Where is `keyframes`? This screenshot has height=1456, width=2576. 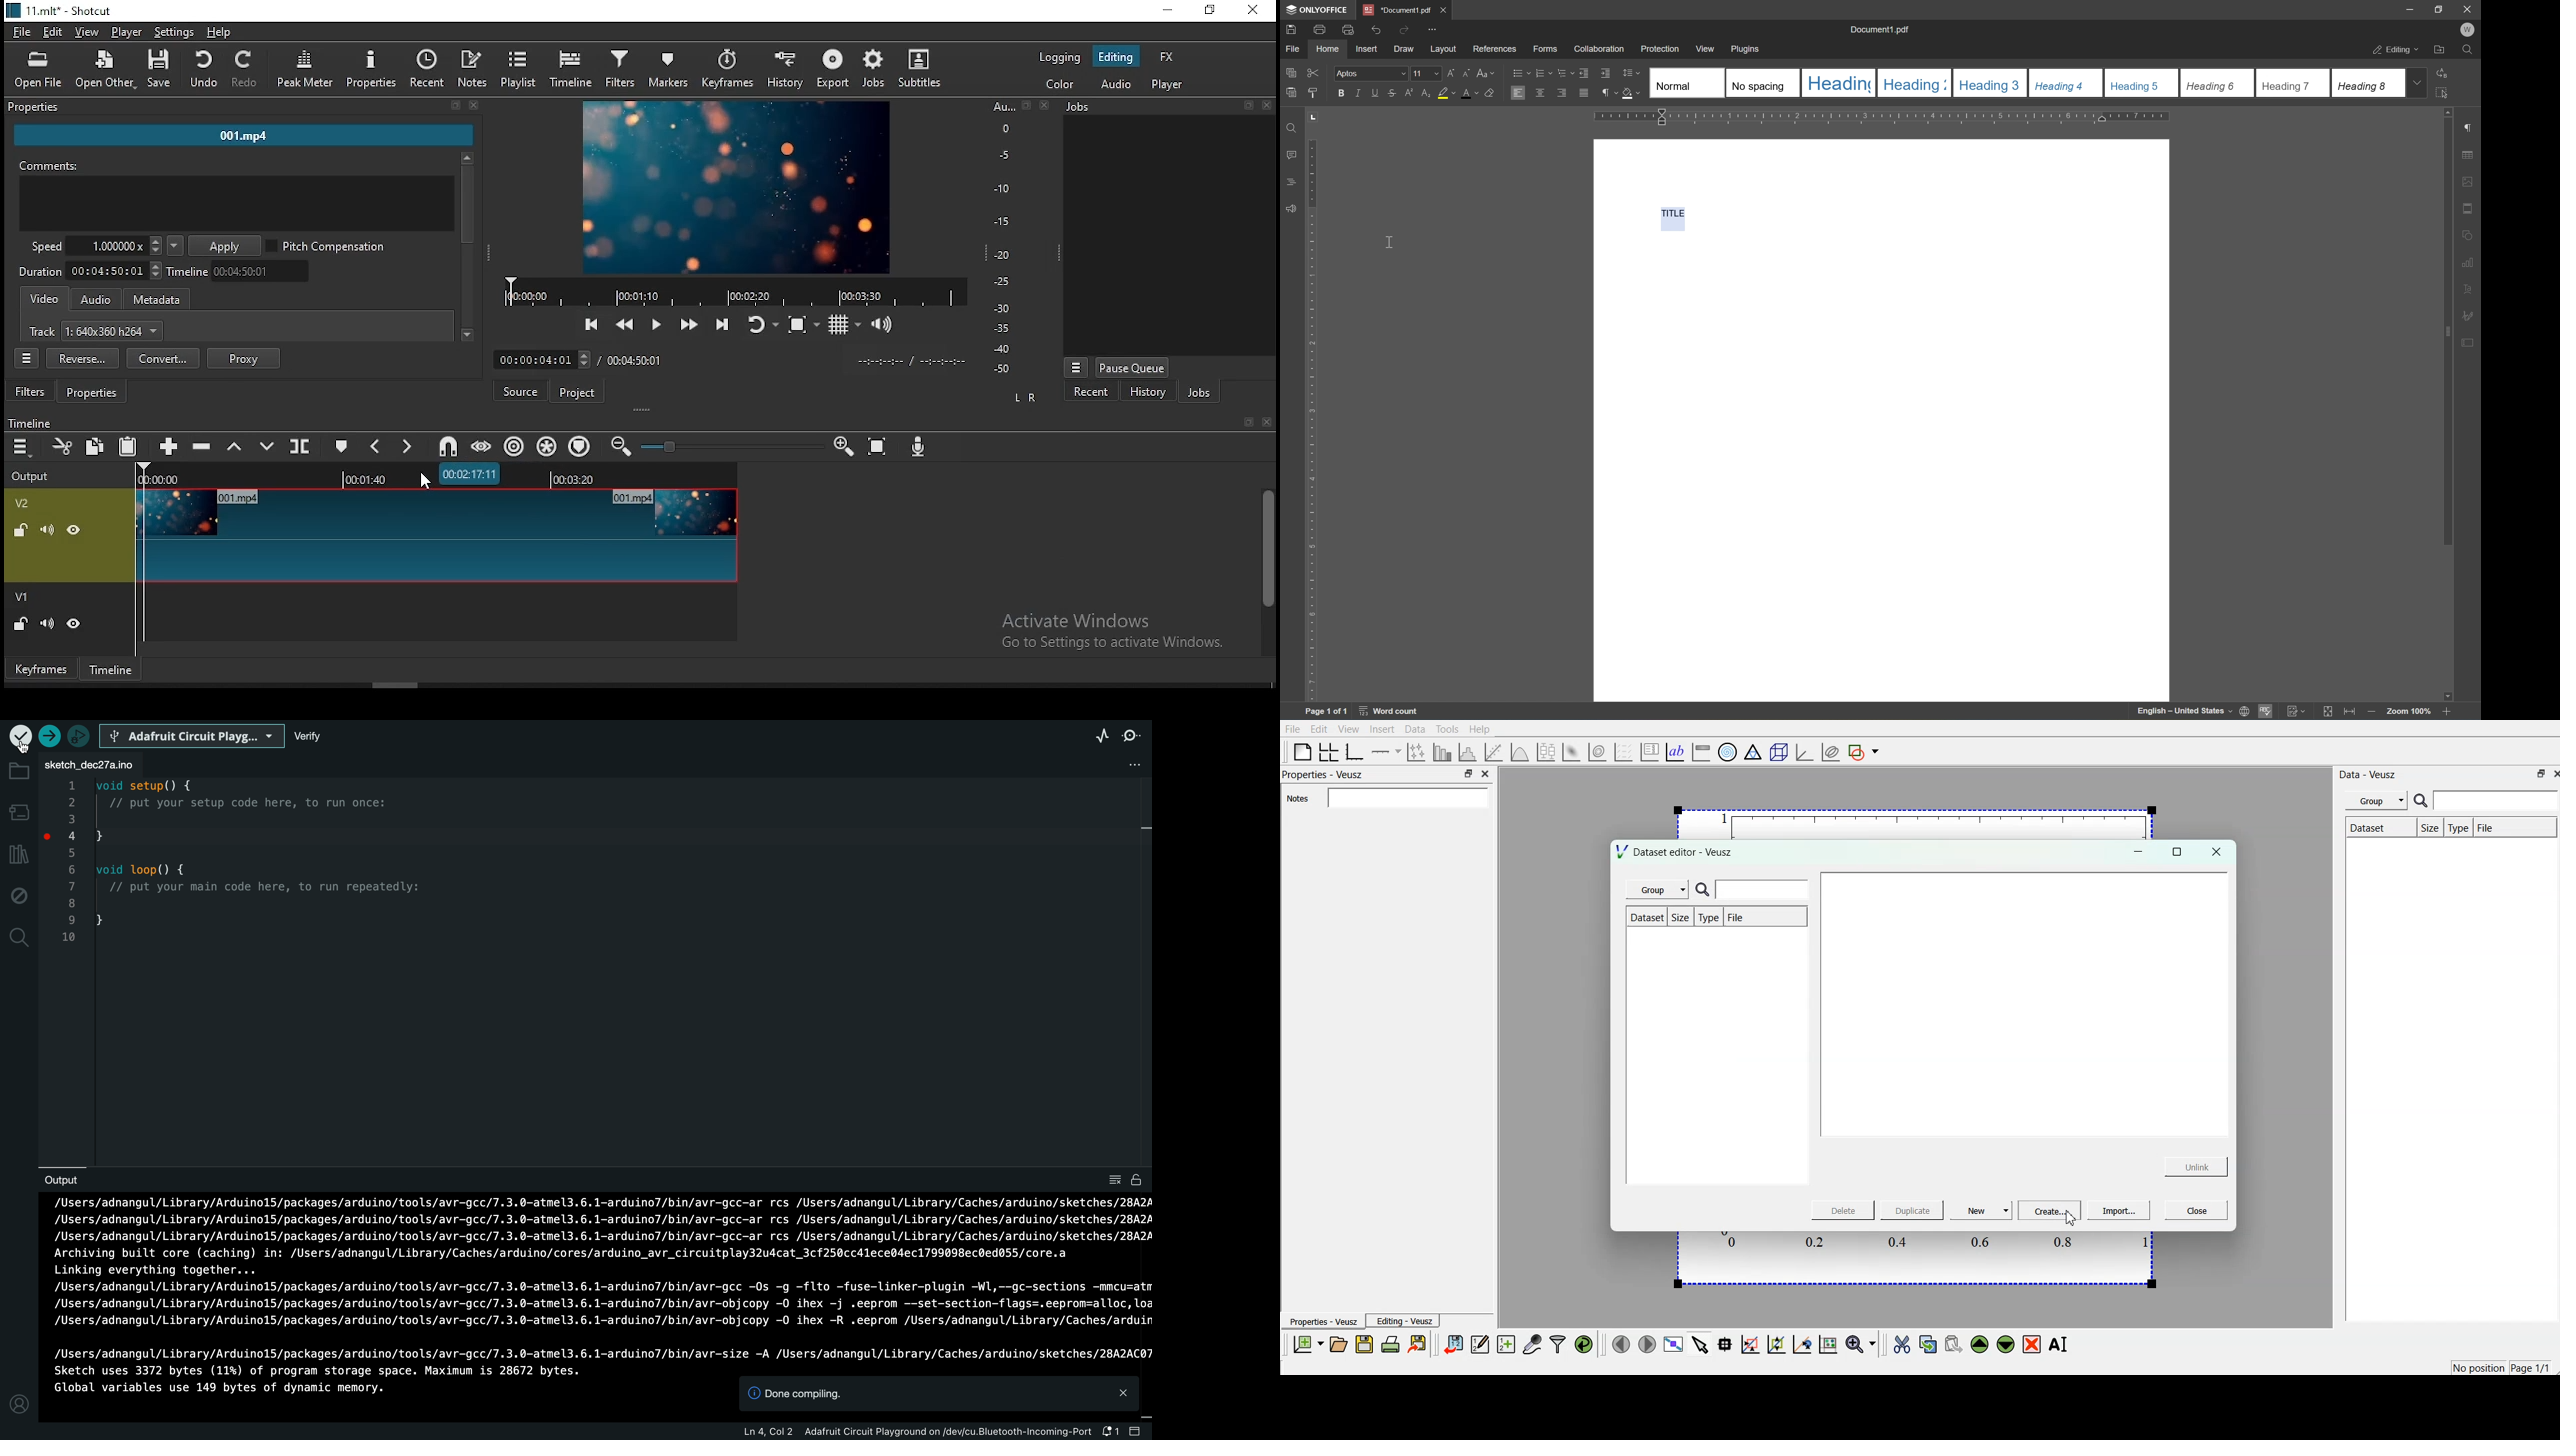
keyframes is located at coordinates (730, 70).